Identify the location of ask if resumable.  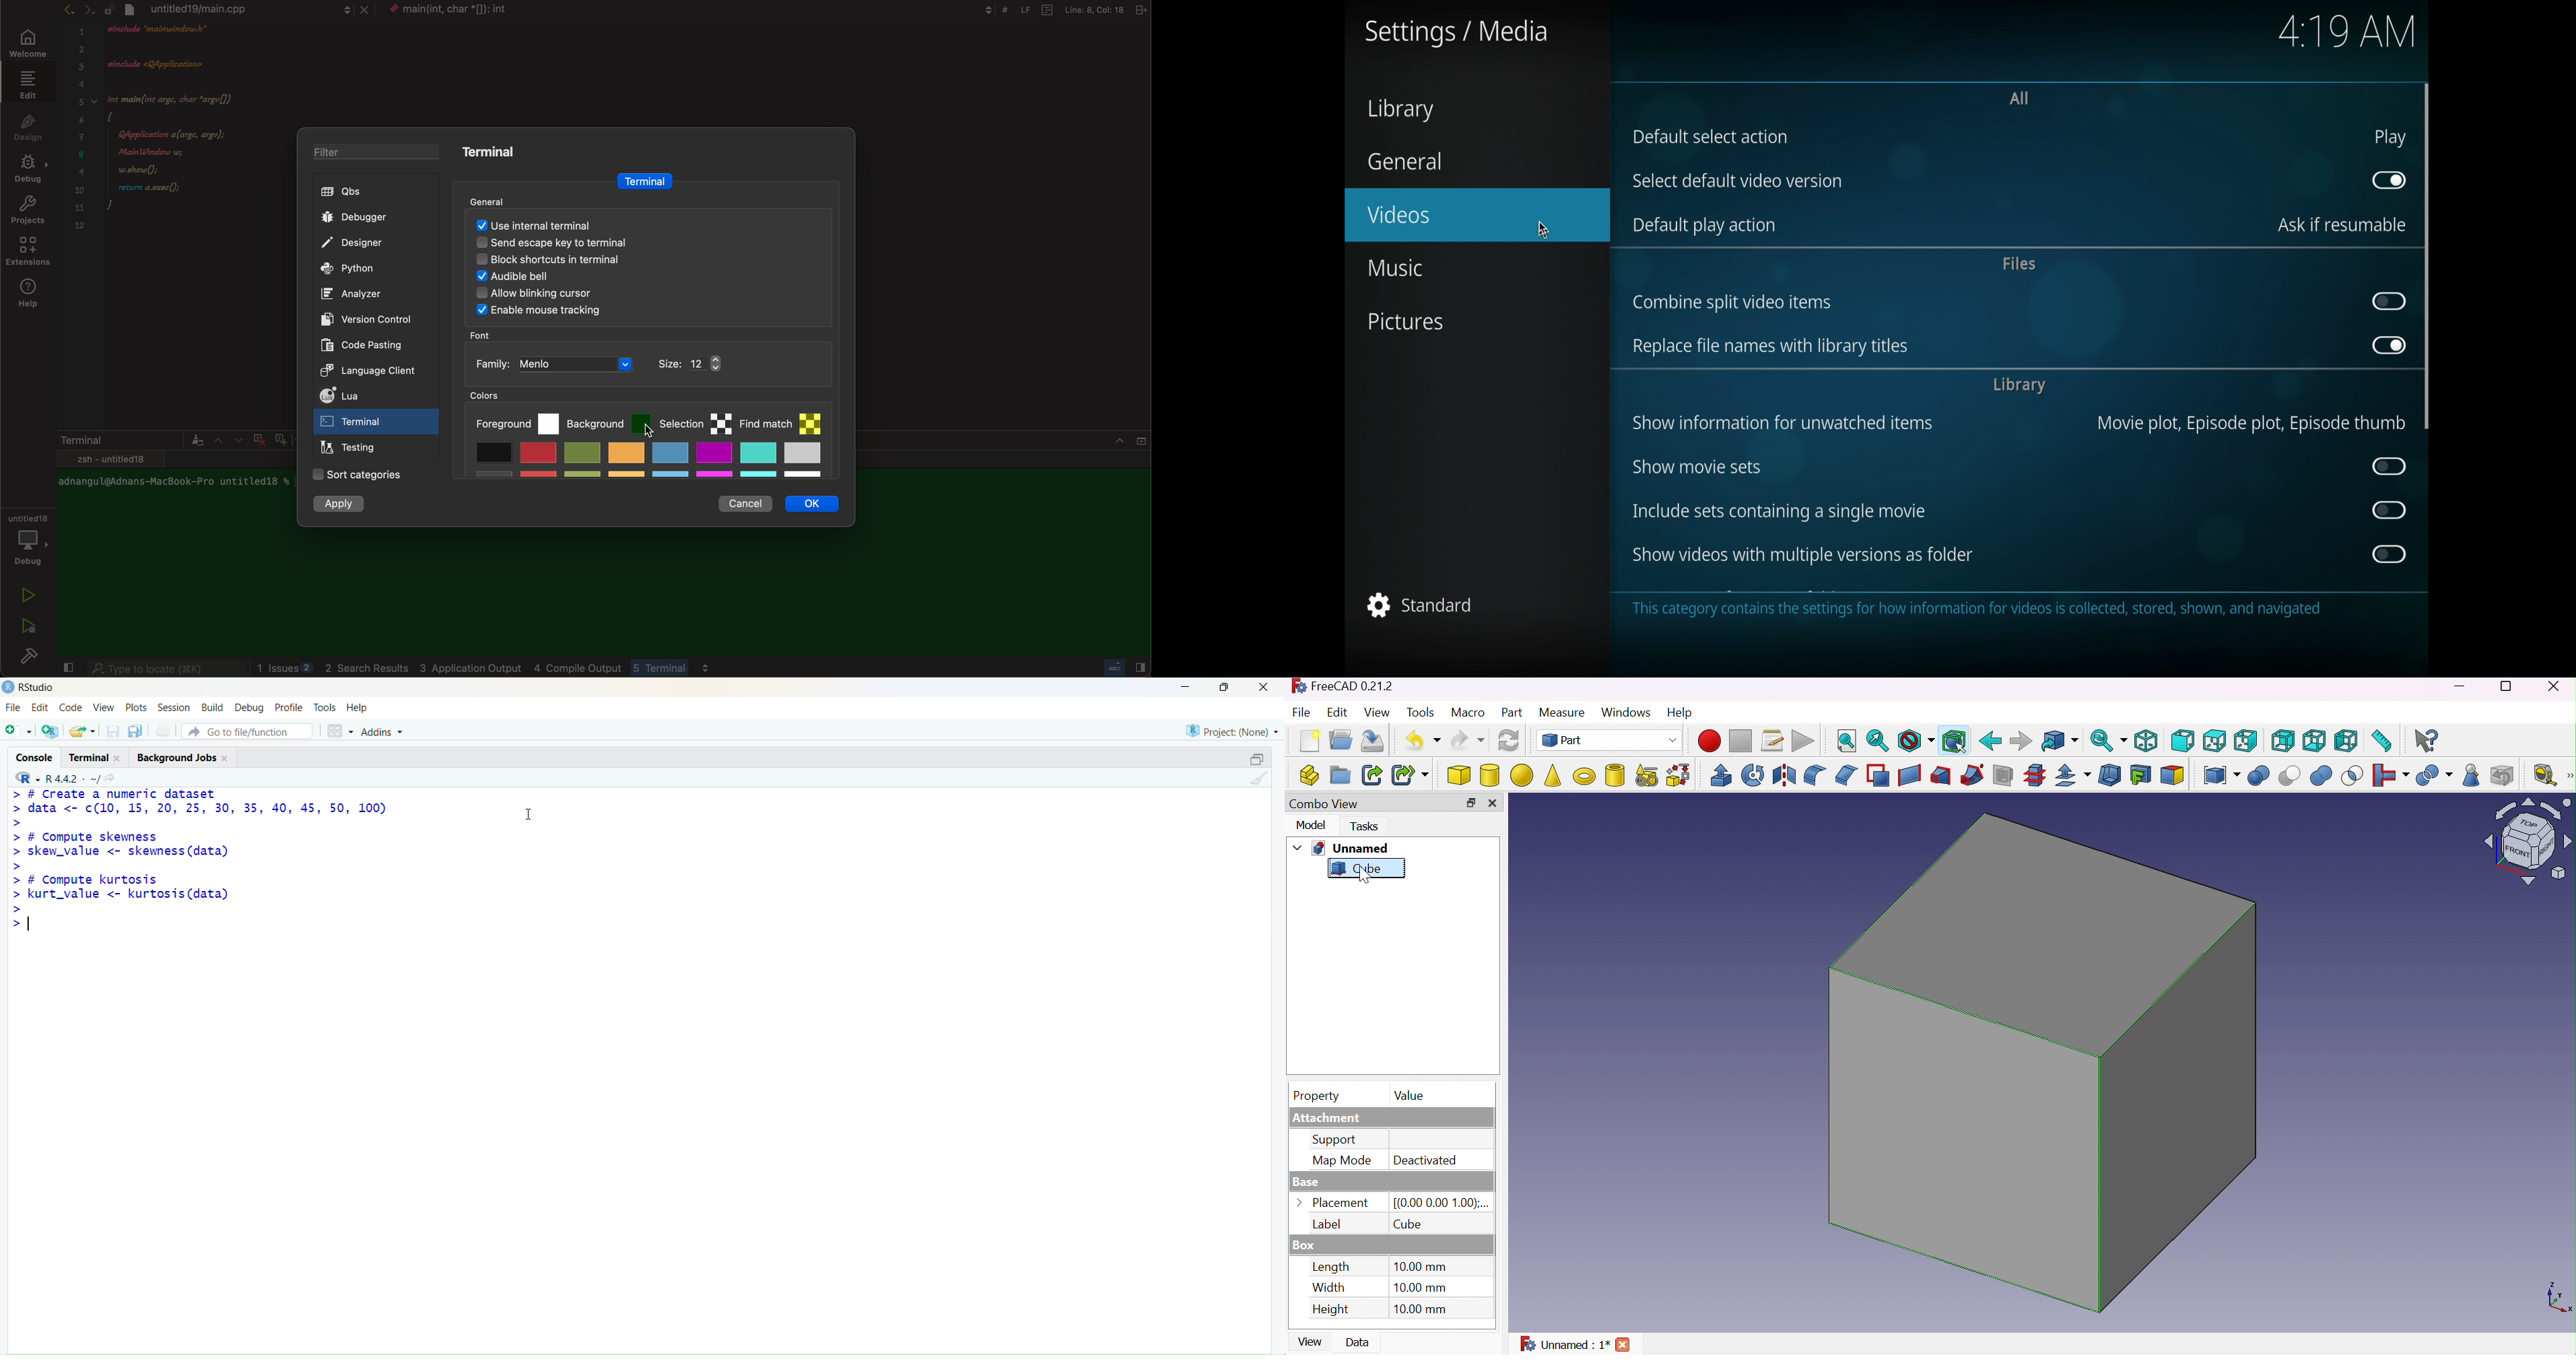
(2343, 224).